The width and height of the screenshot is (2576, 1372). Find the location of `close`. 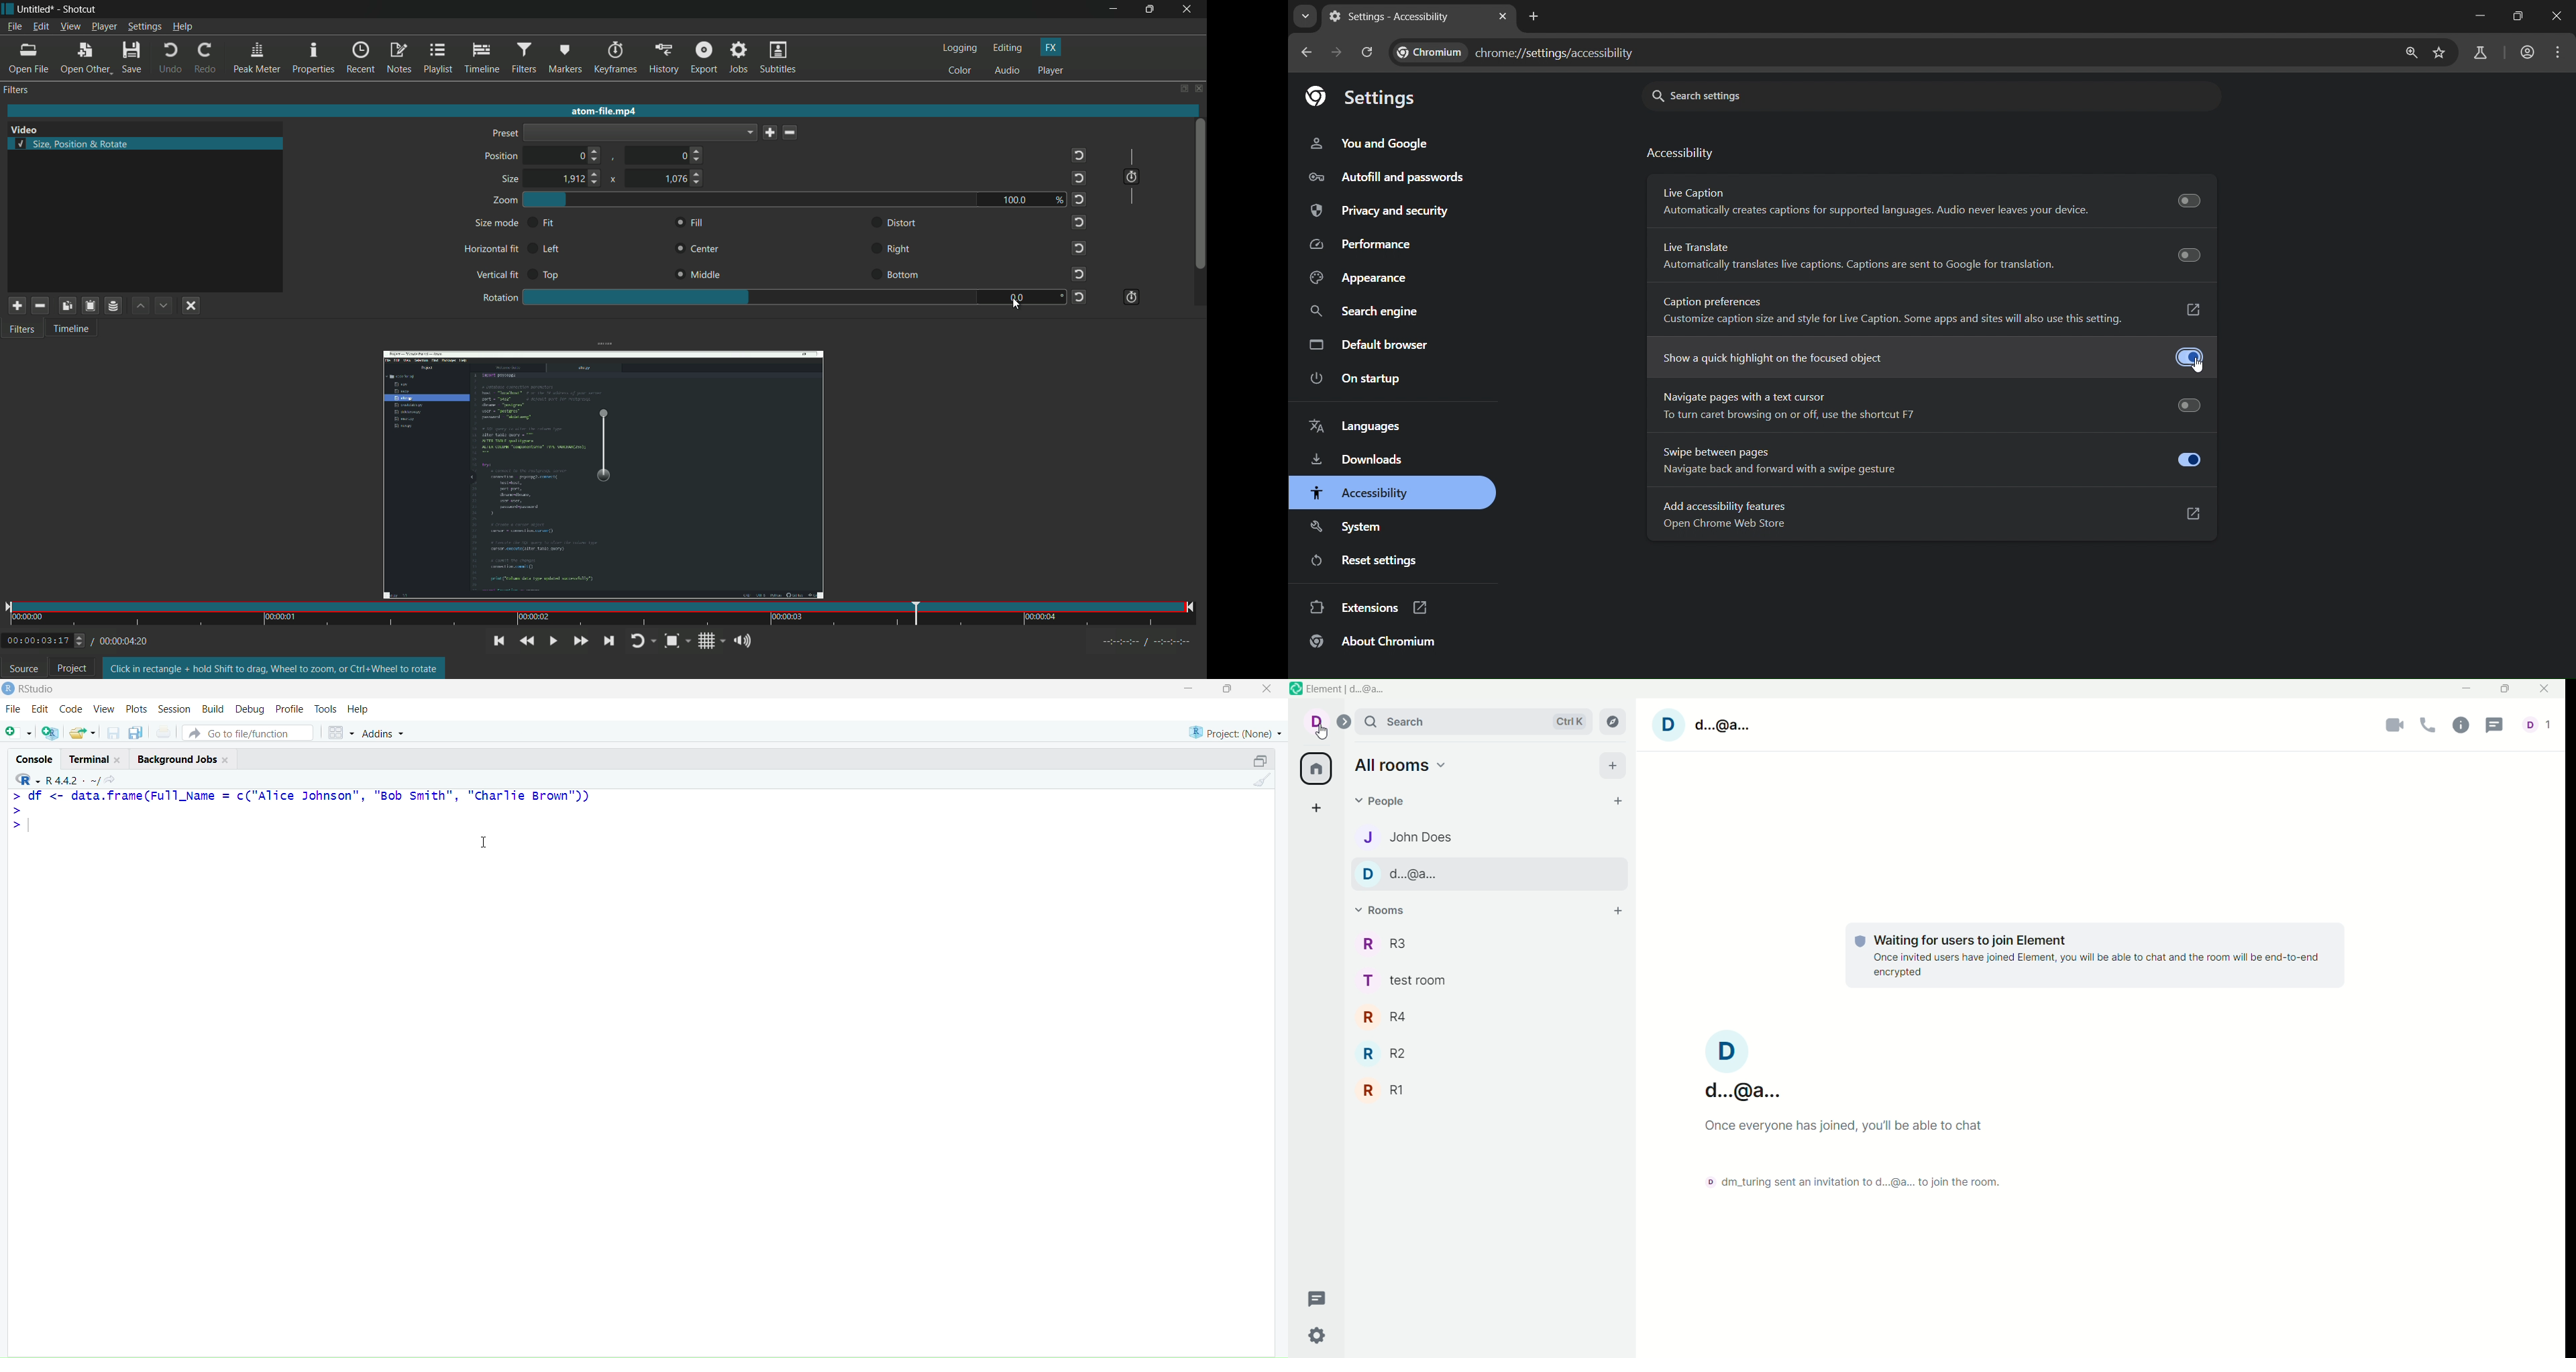

close is located at coordinates (2547, 690).